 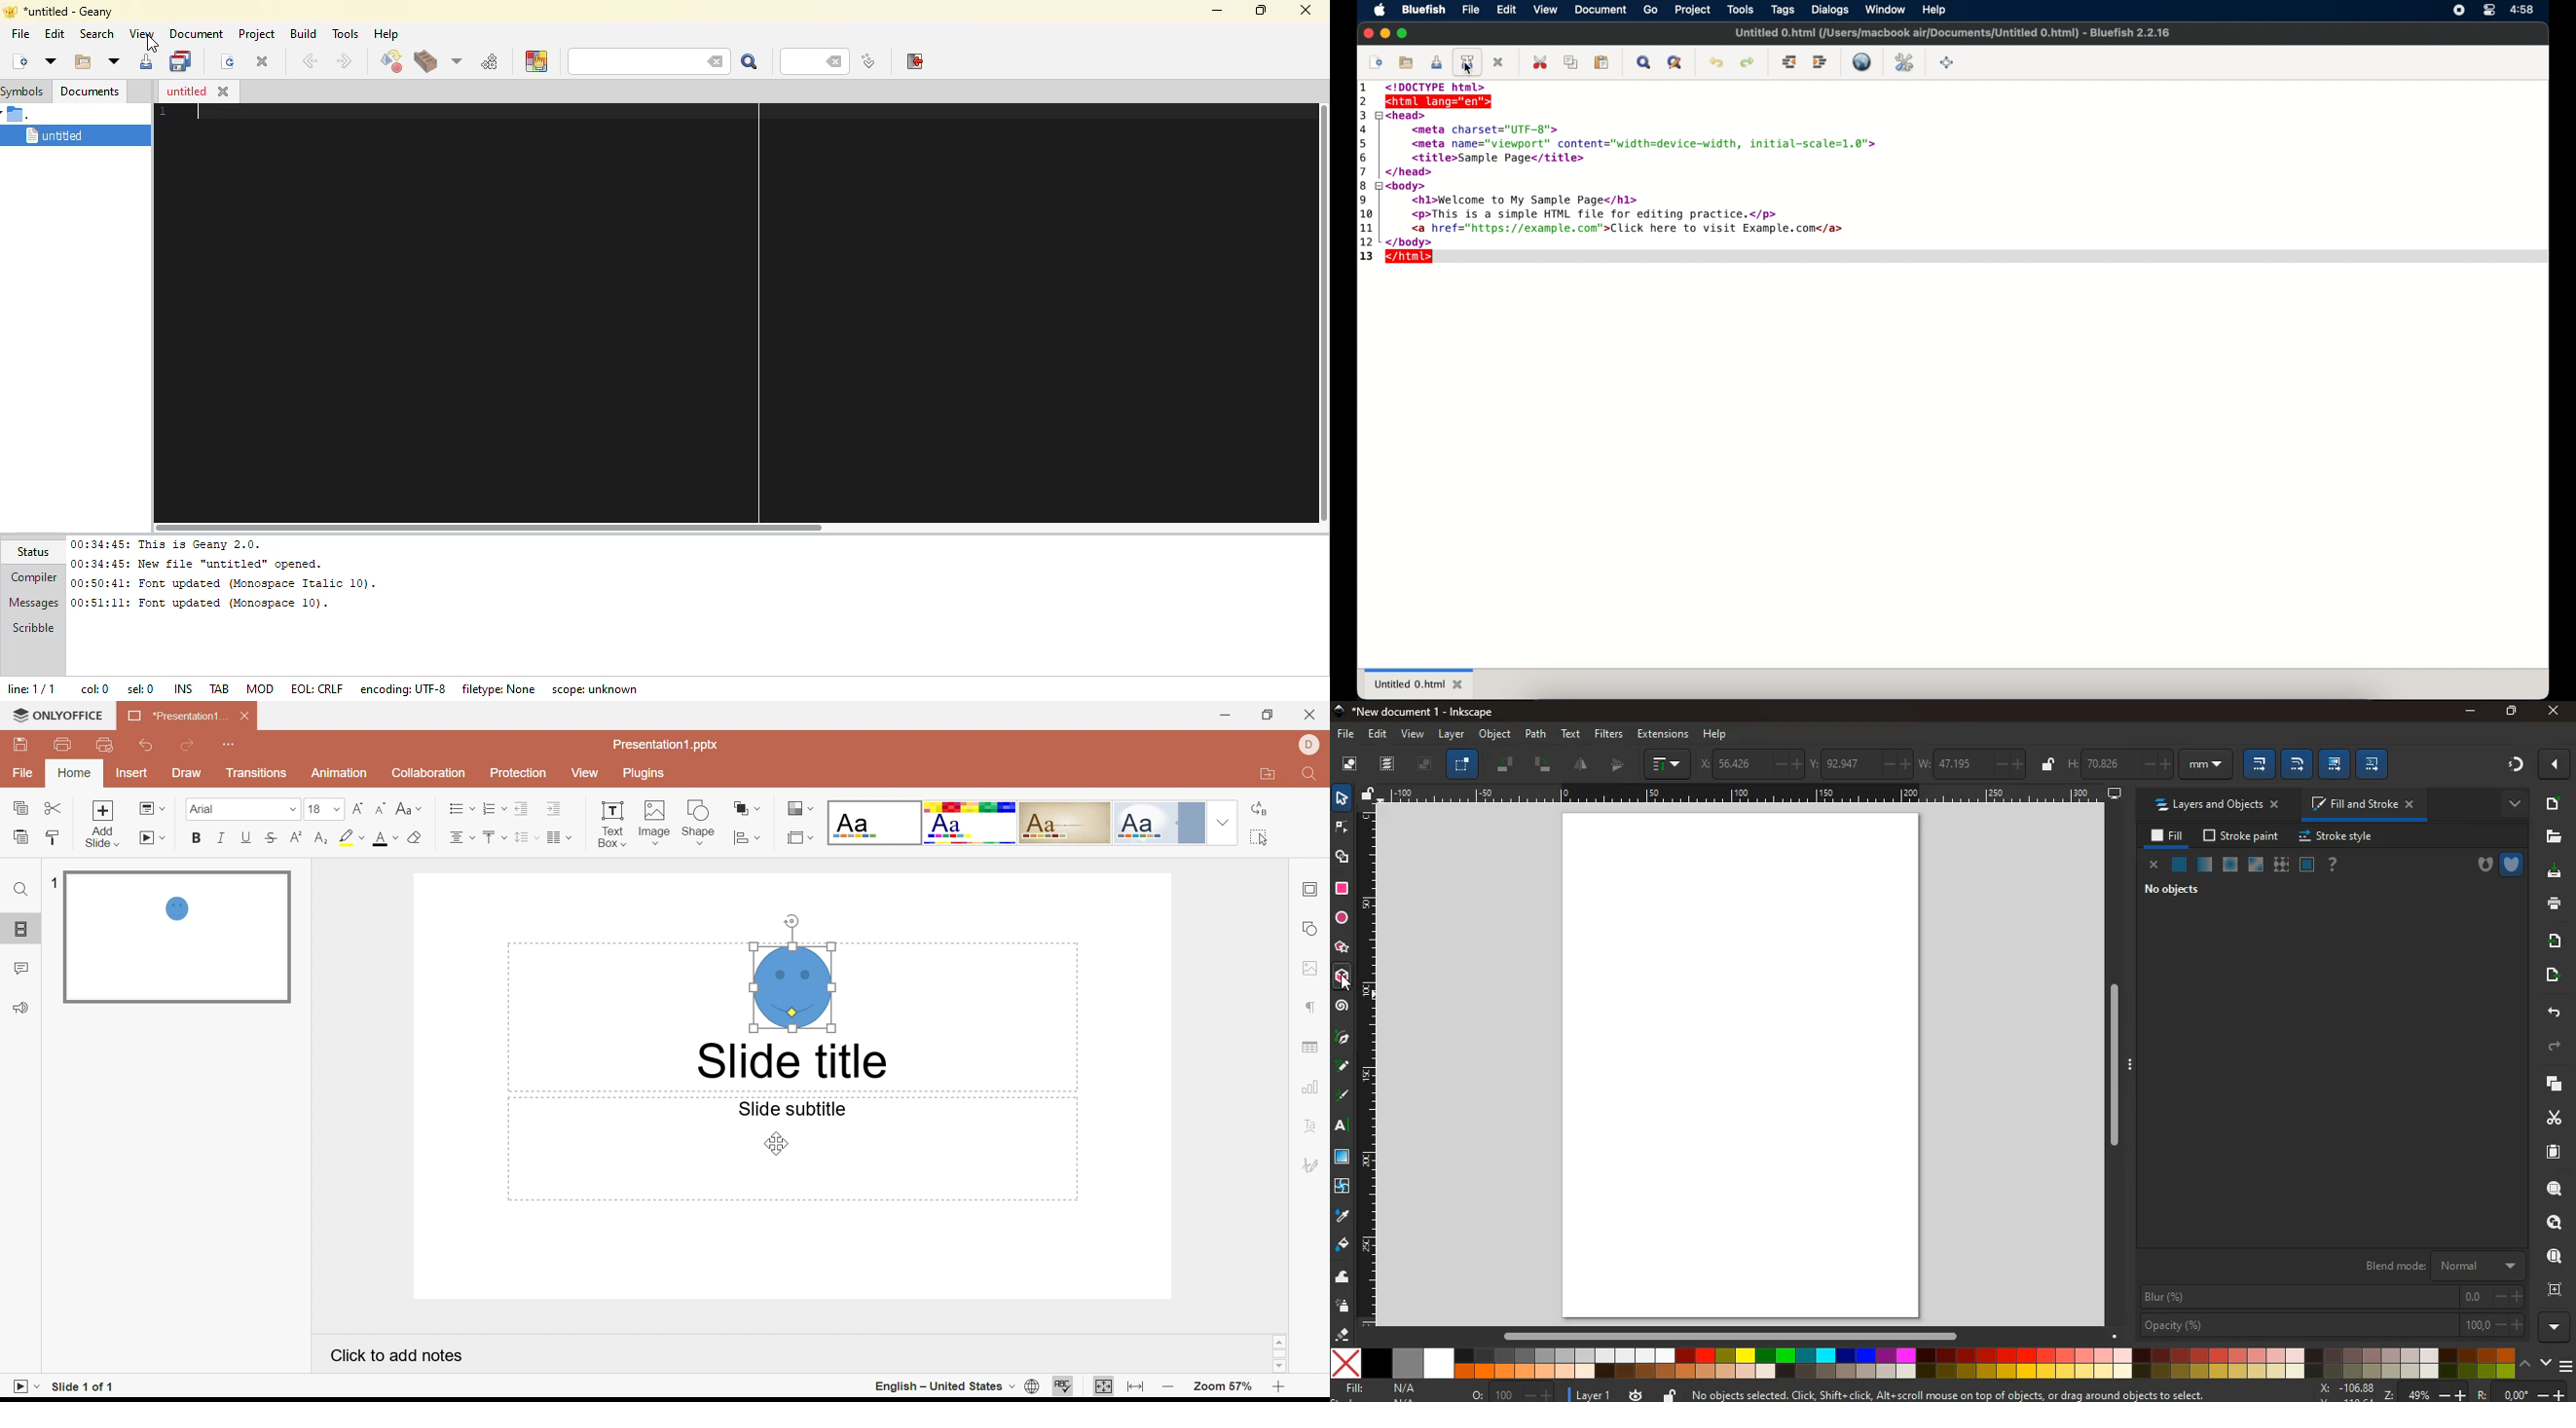 What do you see at coordinates (269, 838) in the screenshot?
I see `Strikethrough` at bounding box center [269, 838].